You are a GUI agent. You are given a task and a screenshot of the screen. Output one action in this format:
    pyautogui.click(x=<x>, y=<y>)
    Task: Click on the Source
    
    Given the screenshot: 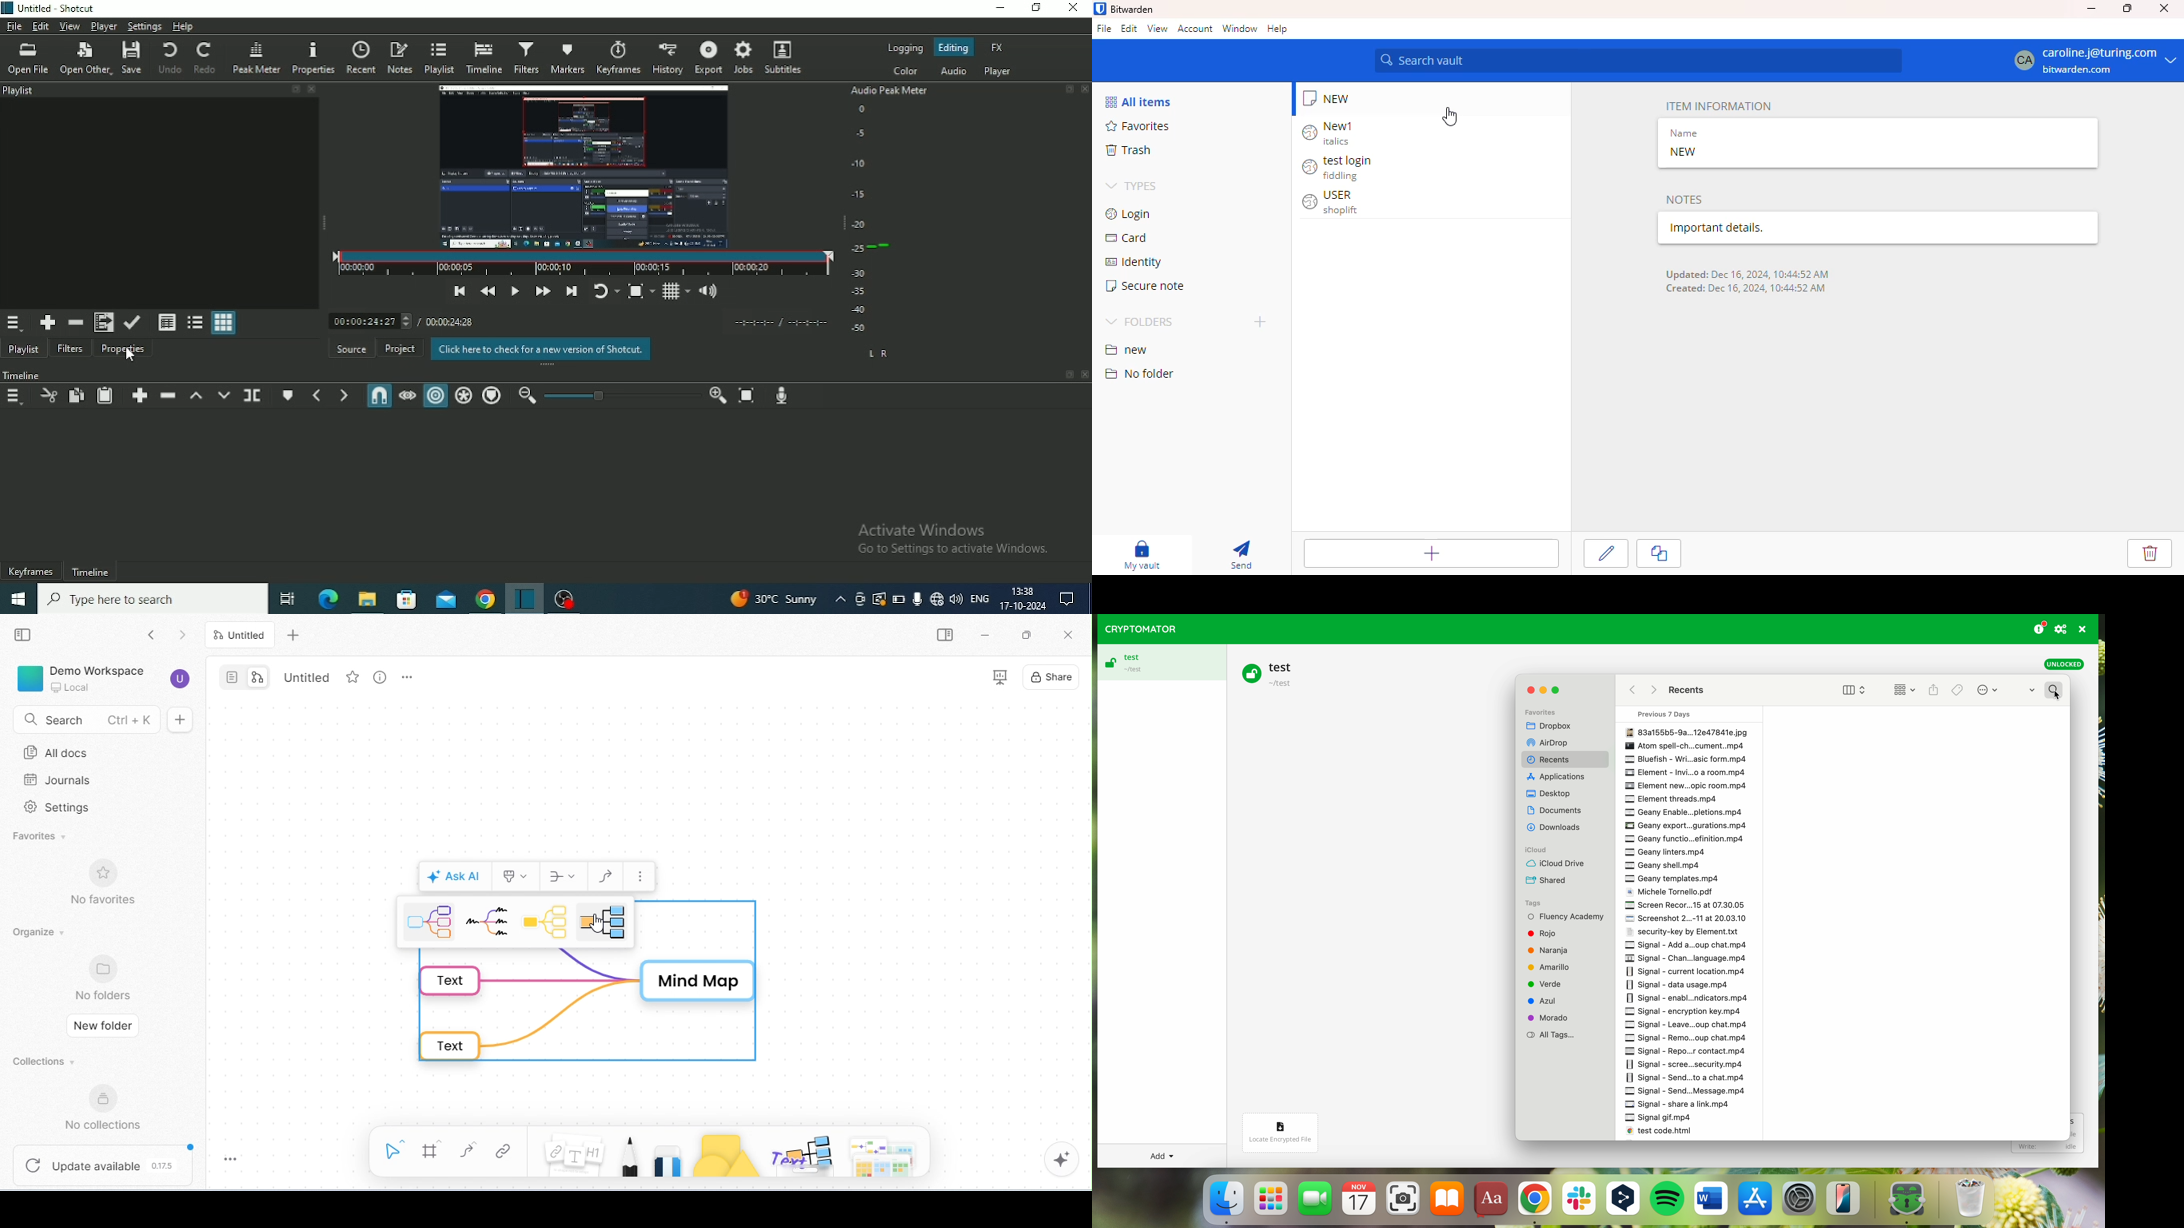 What is the action you would take?
    pyautogui.click(x=351, y=348)
    